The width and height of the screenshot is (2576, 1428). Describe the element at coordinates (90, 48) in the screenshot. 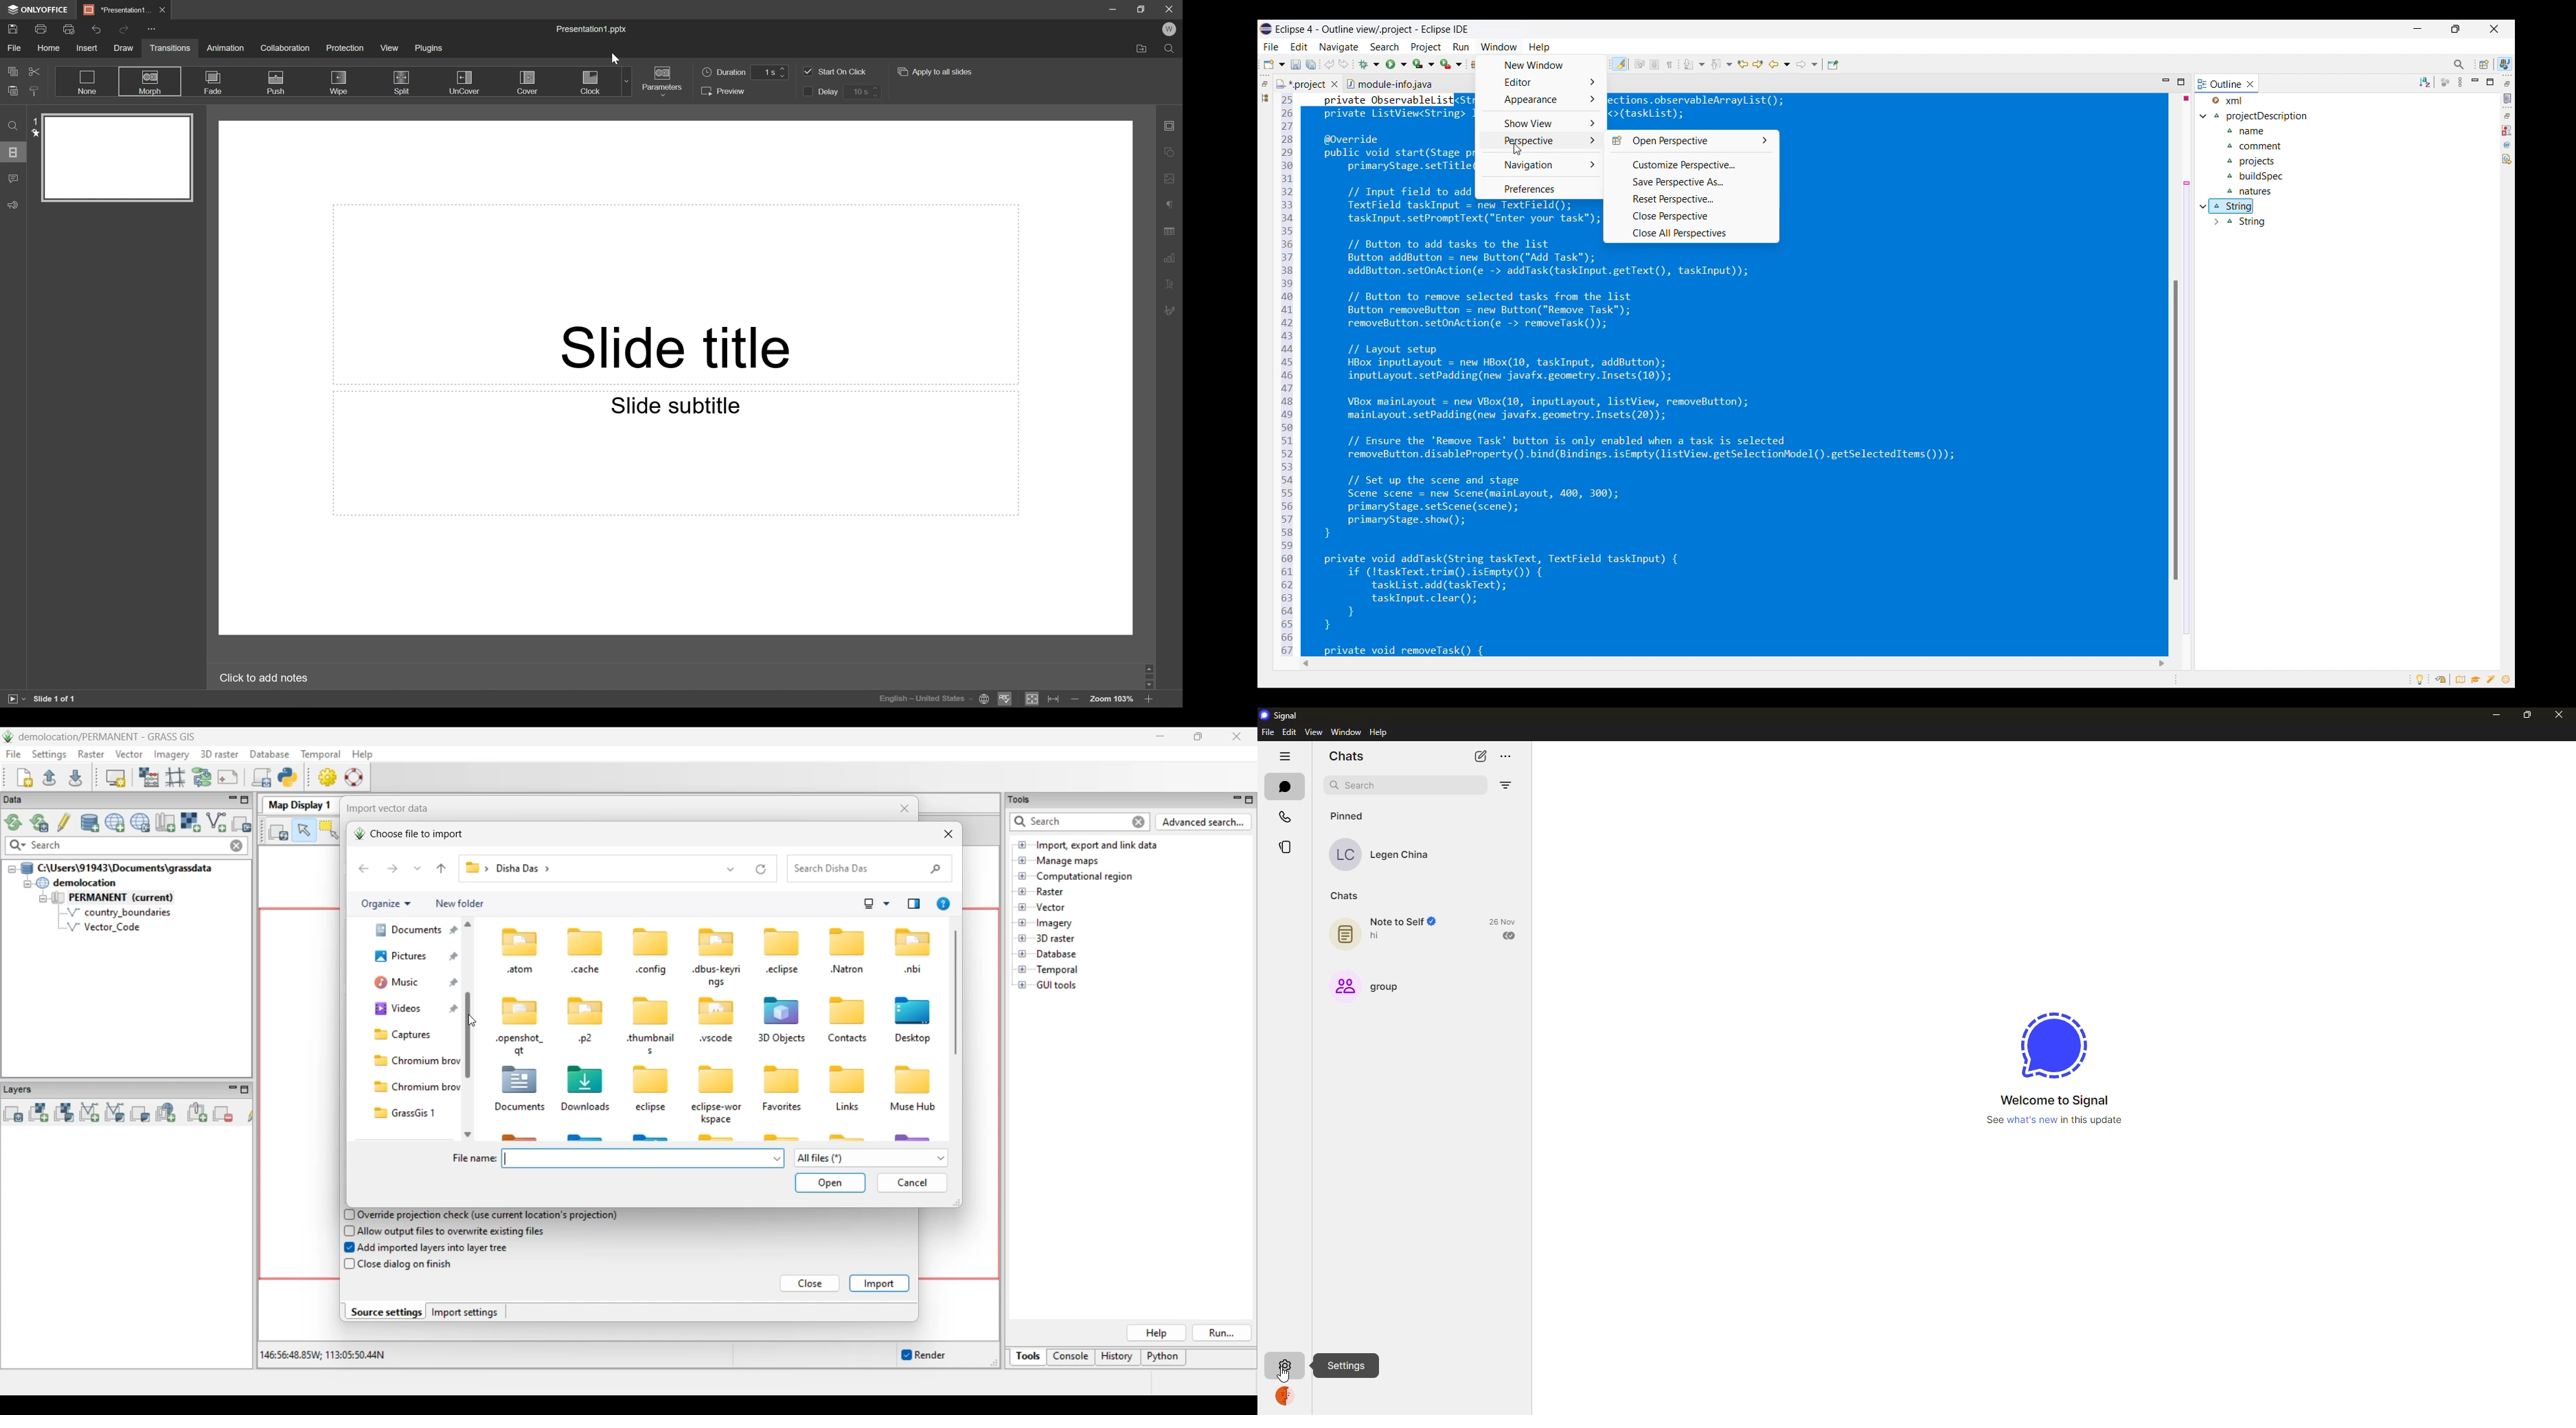

I see `Insert` at that location.